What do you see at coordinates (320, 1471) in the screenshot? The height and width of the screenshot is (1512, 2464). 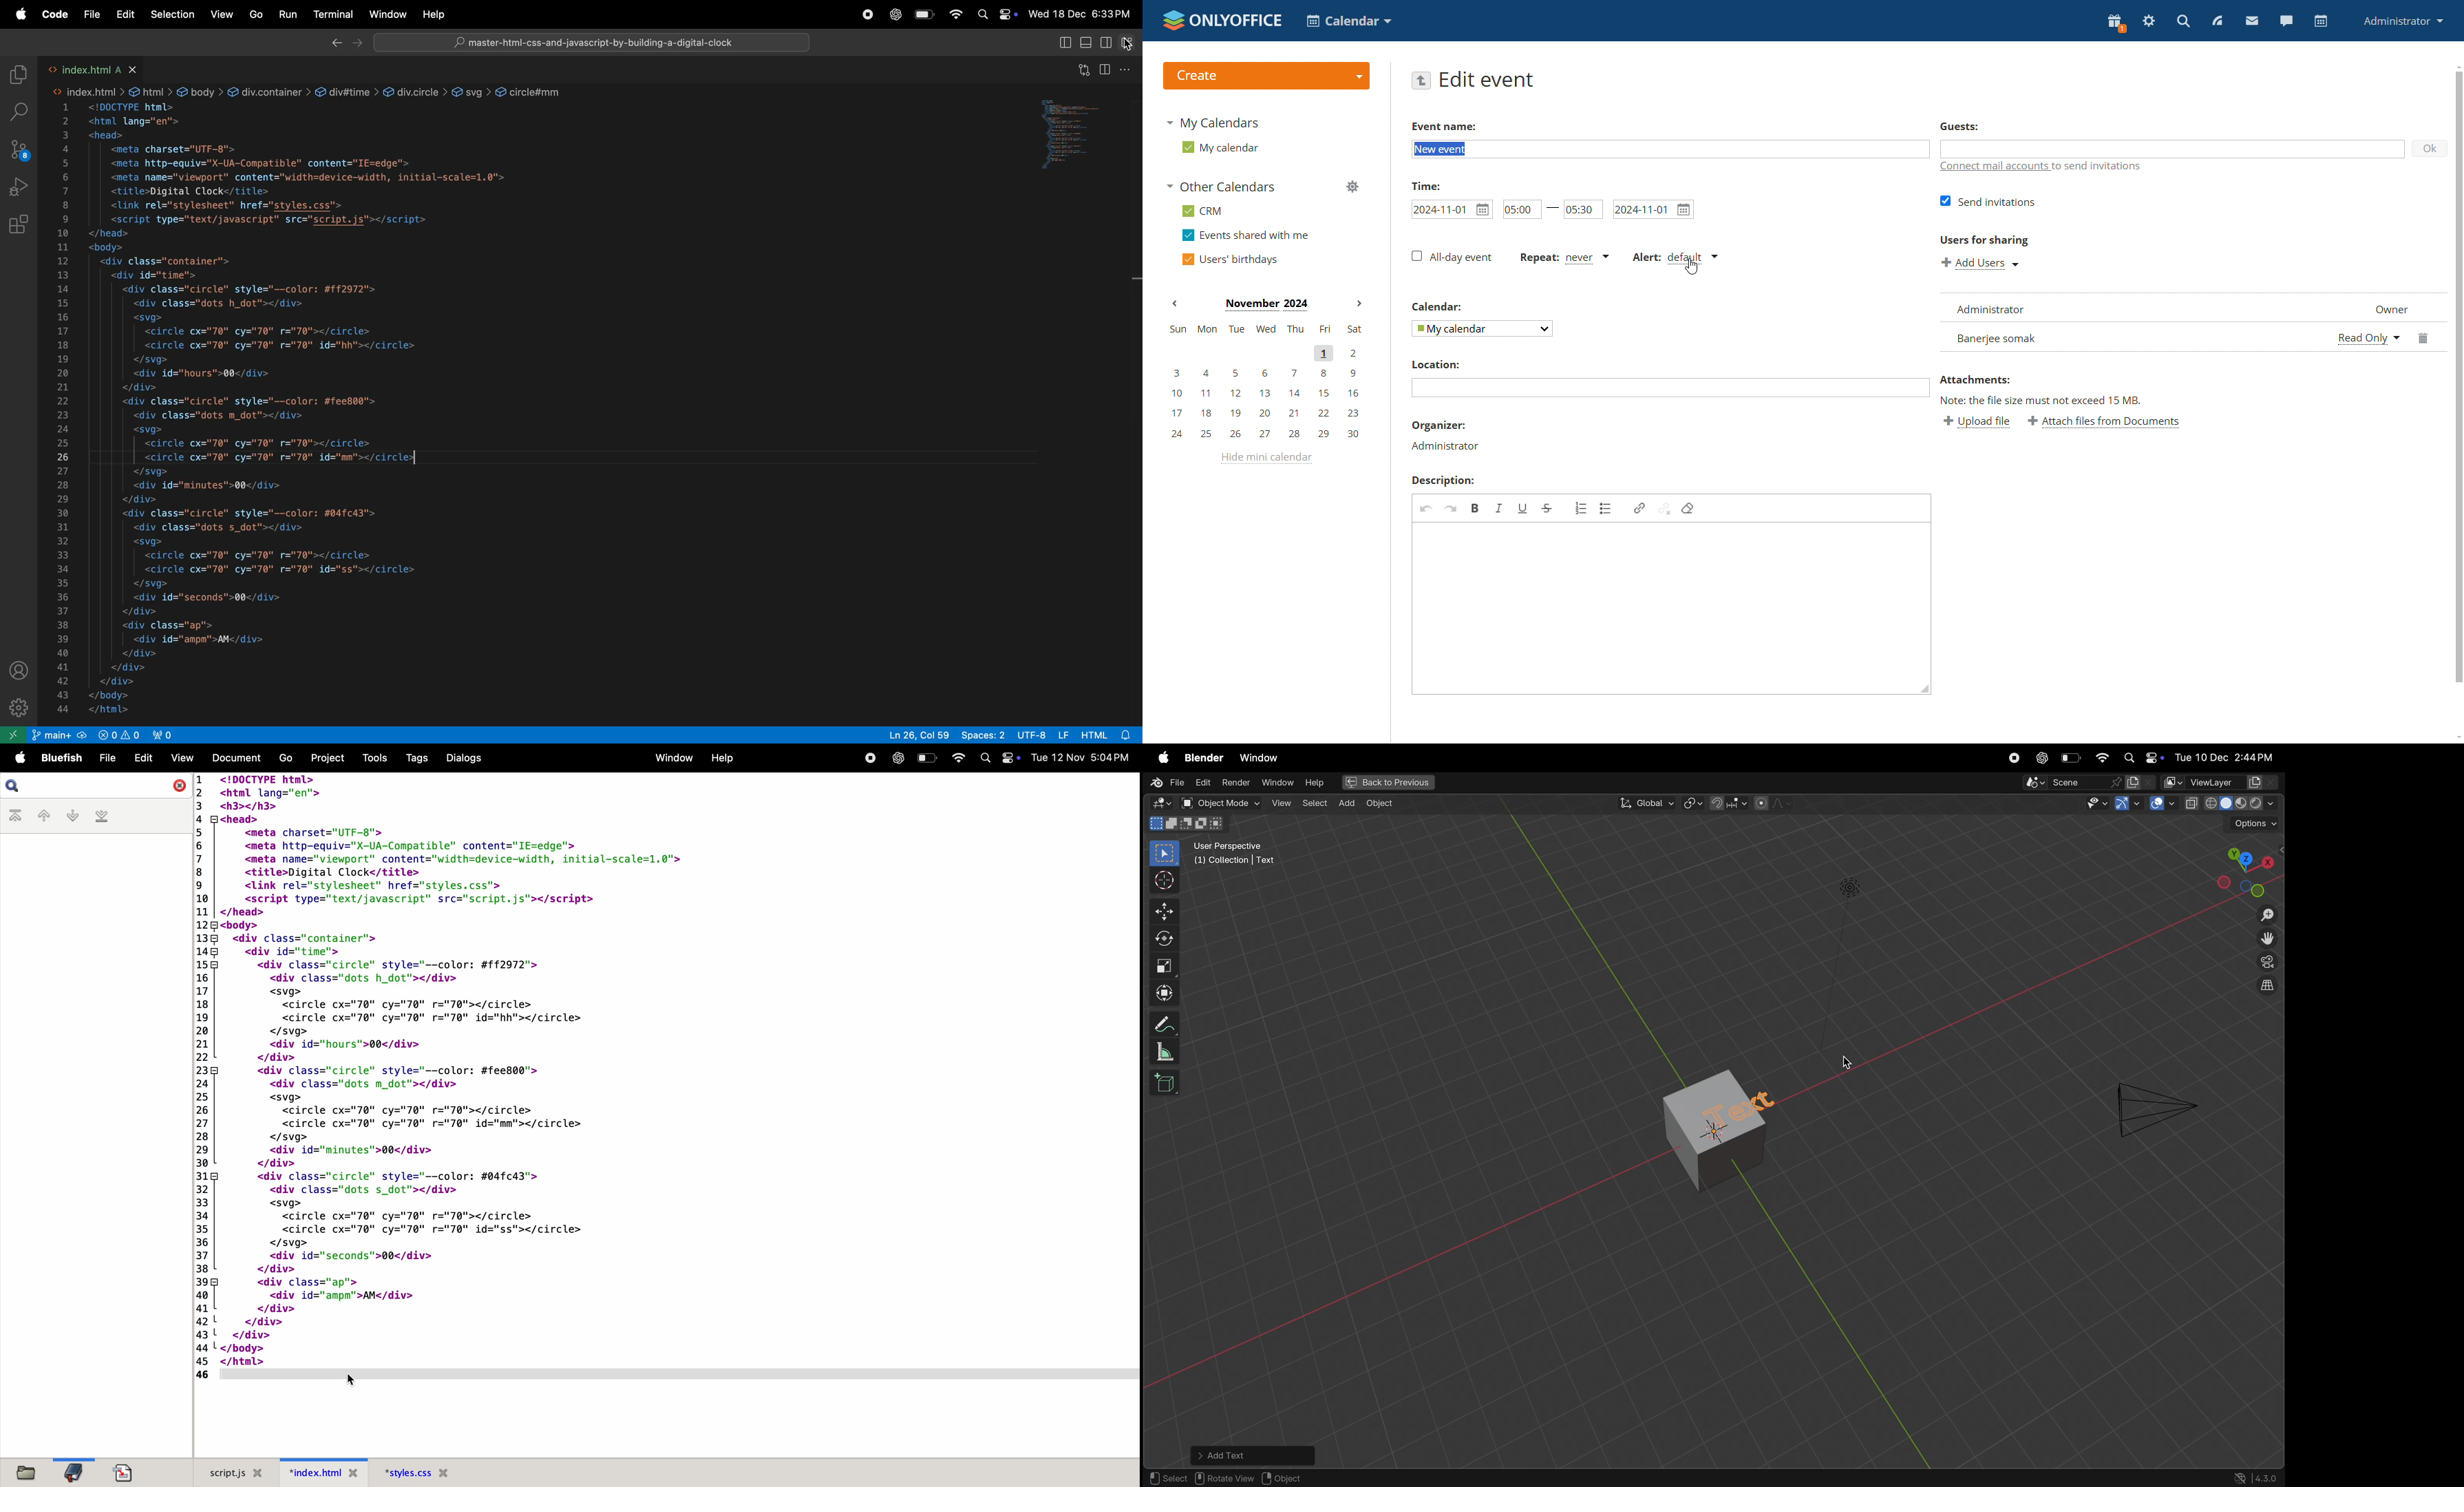 I see `index.html` at bounding box center [320, 1471].